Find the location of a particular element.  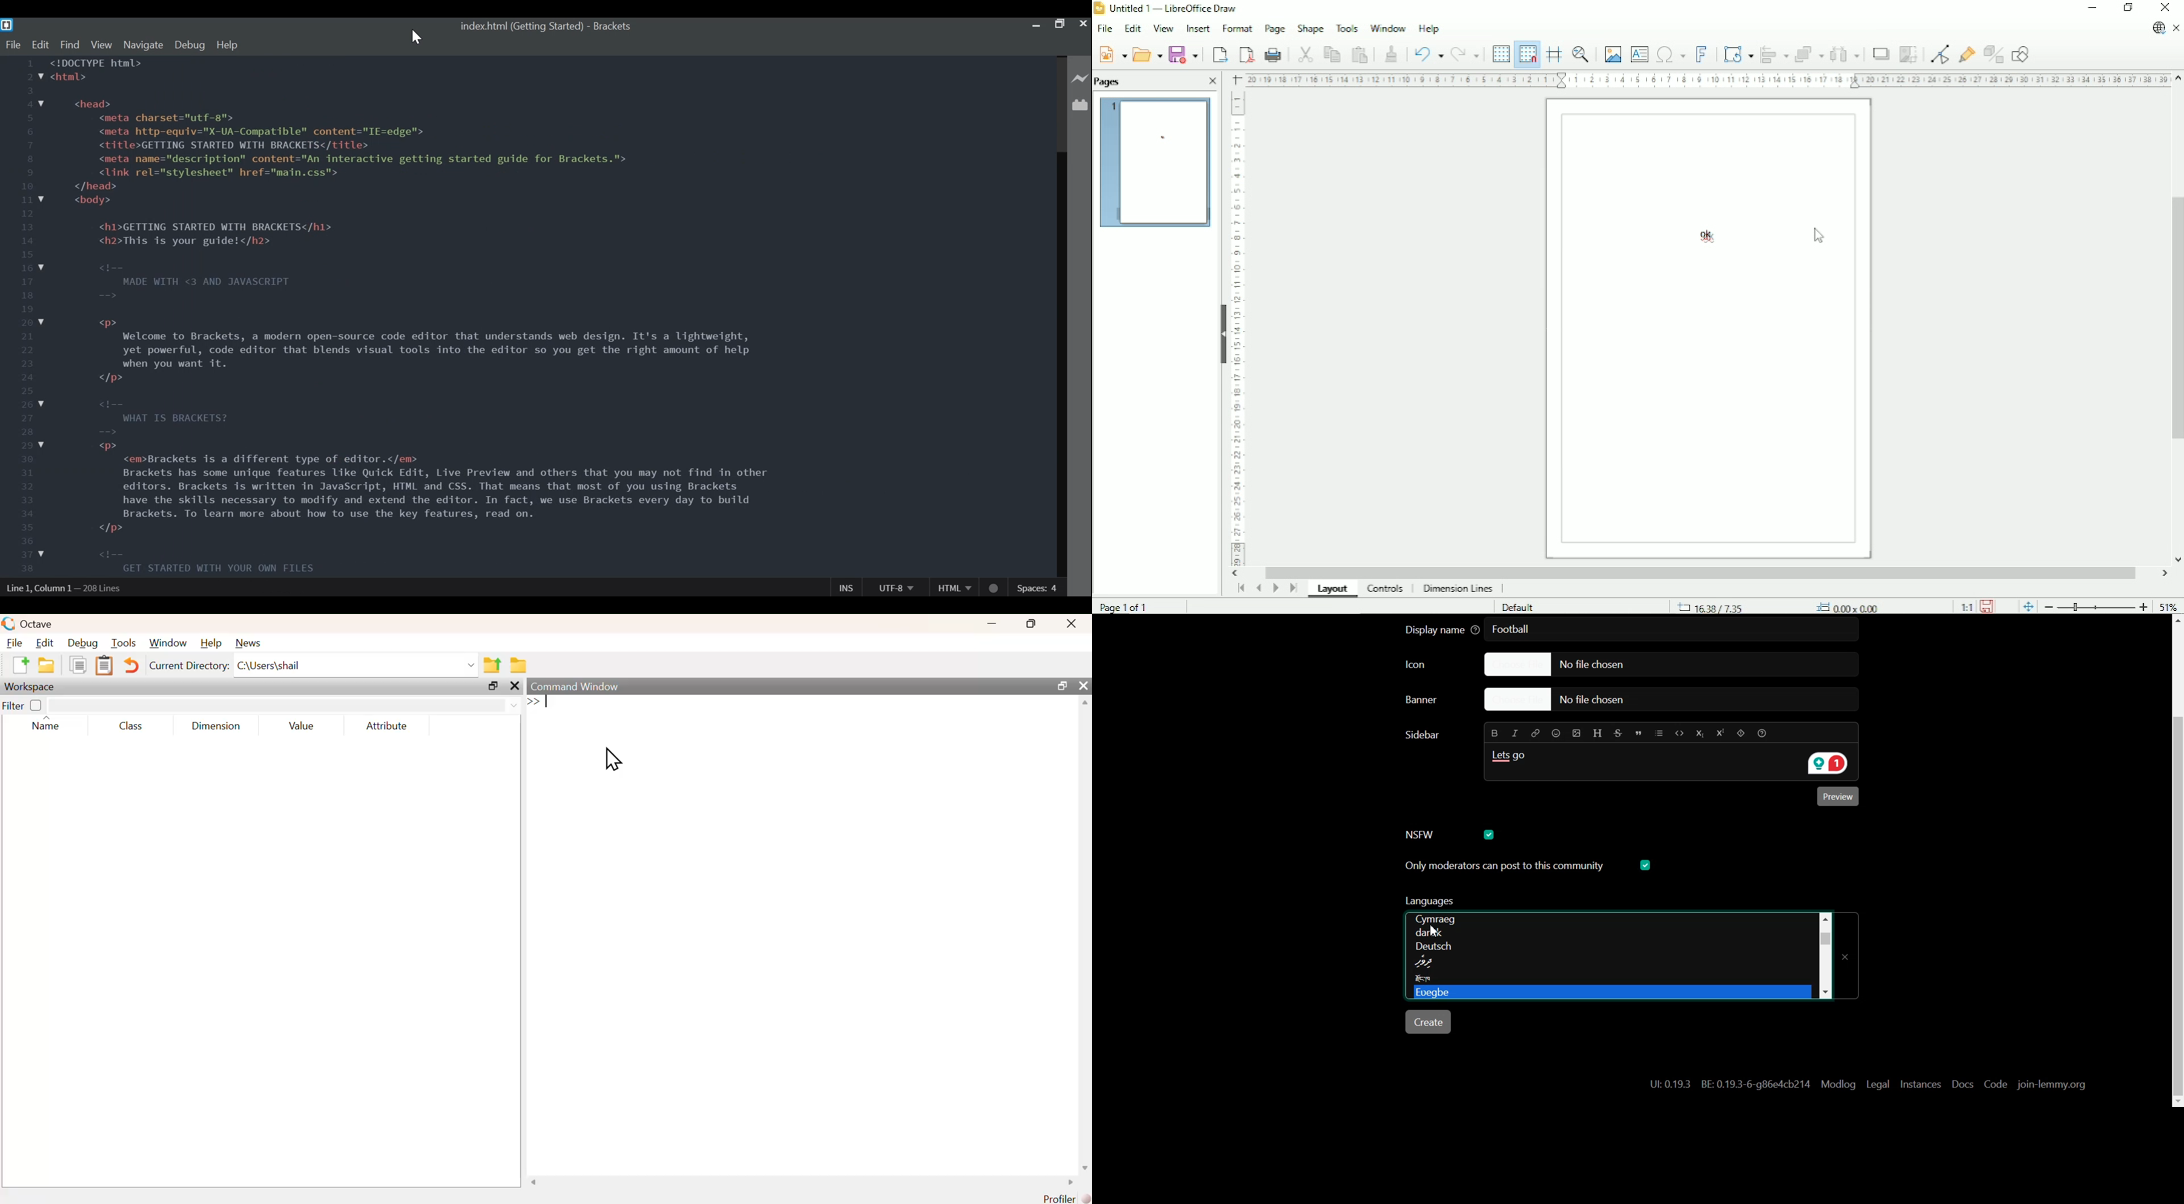

C:\Users\shail  is located at coordinates (357, 665).